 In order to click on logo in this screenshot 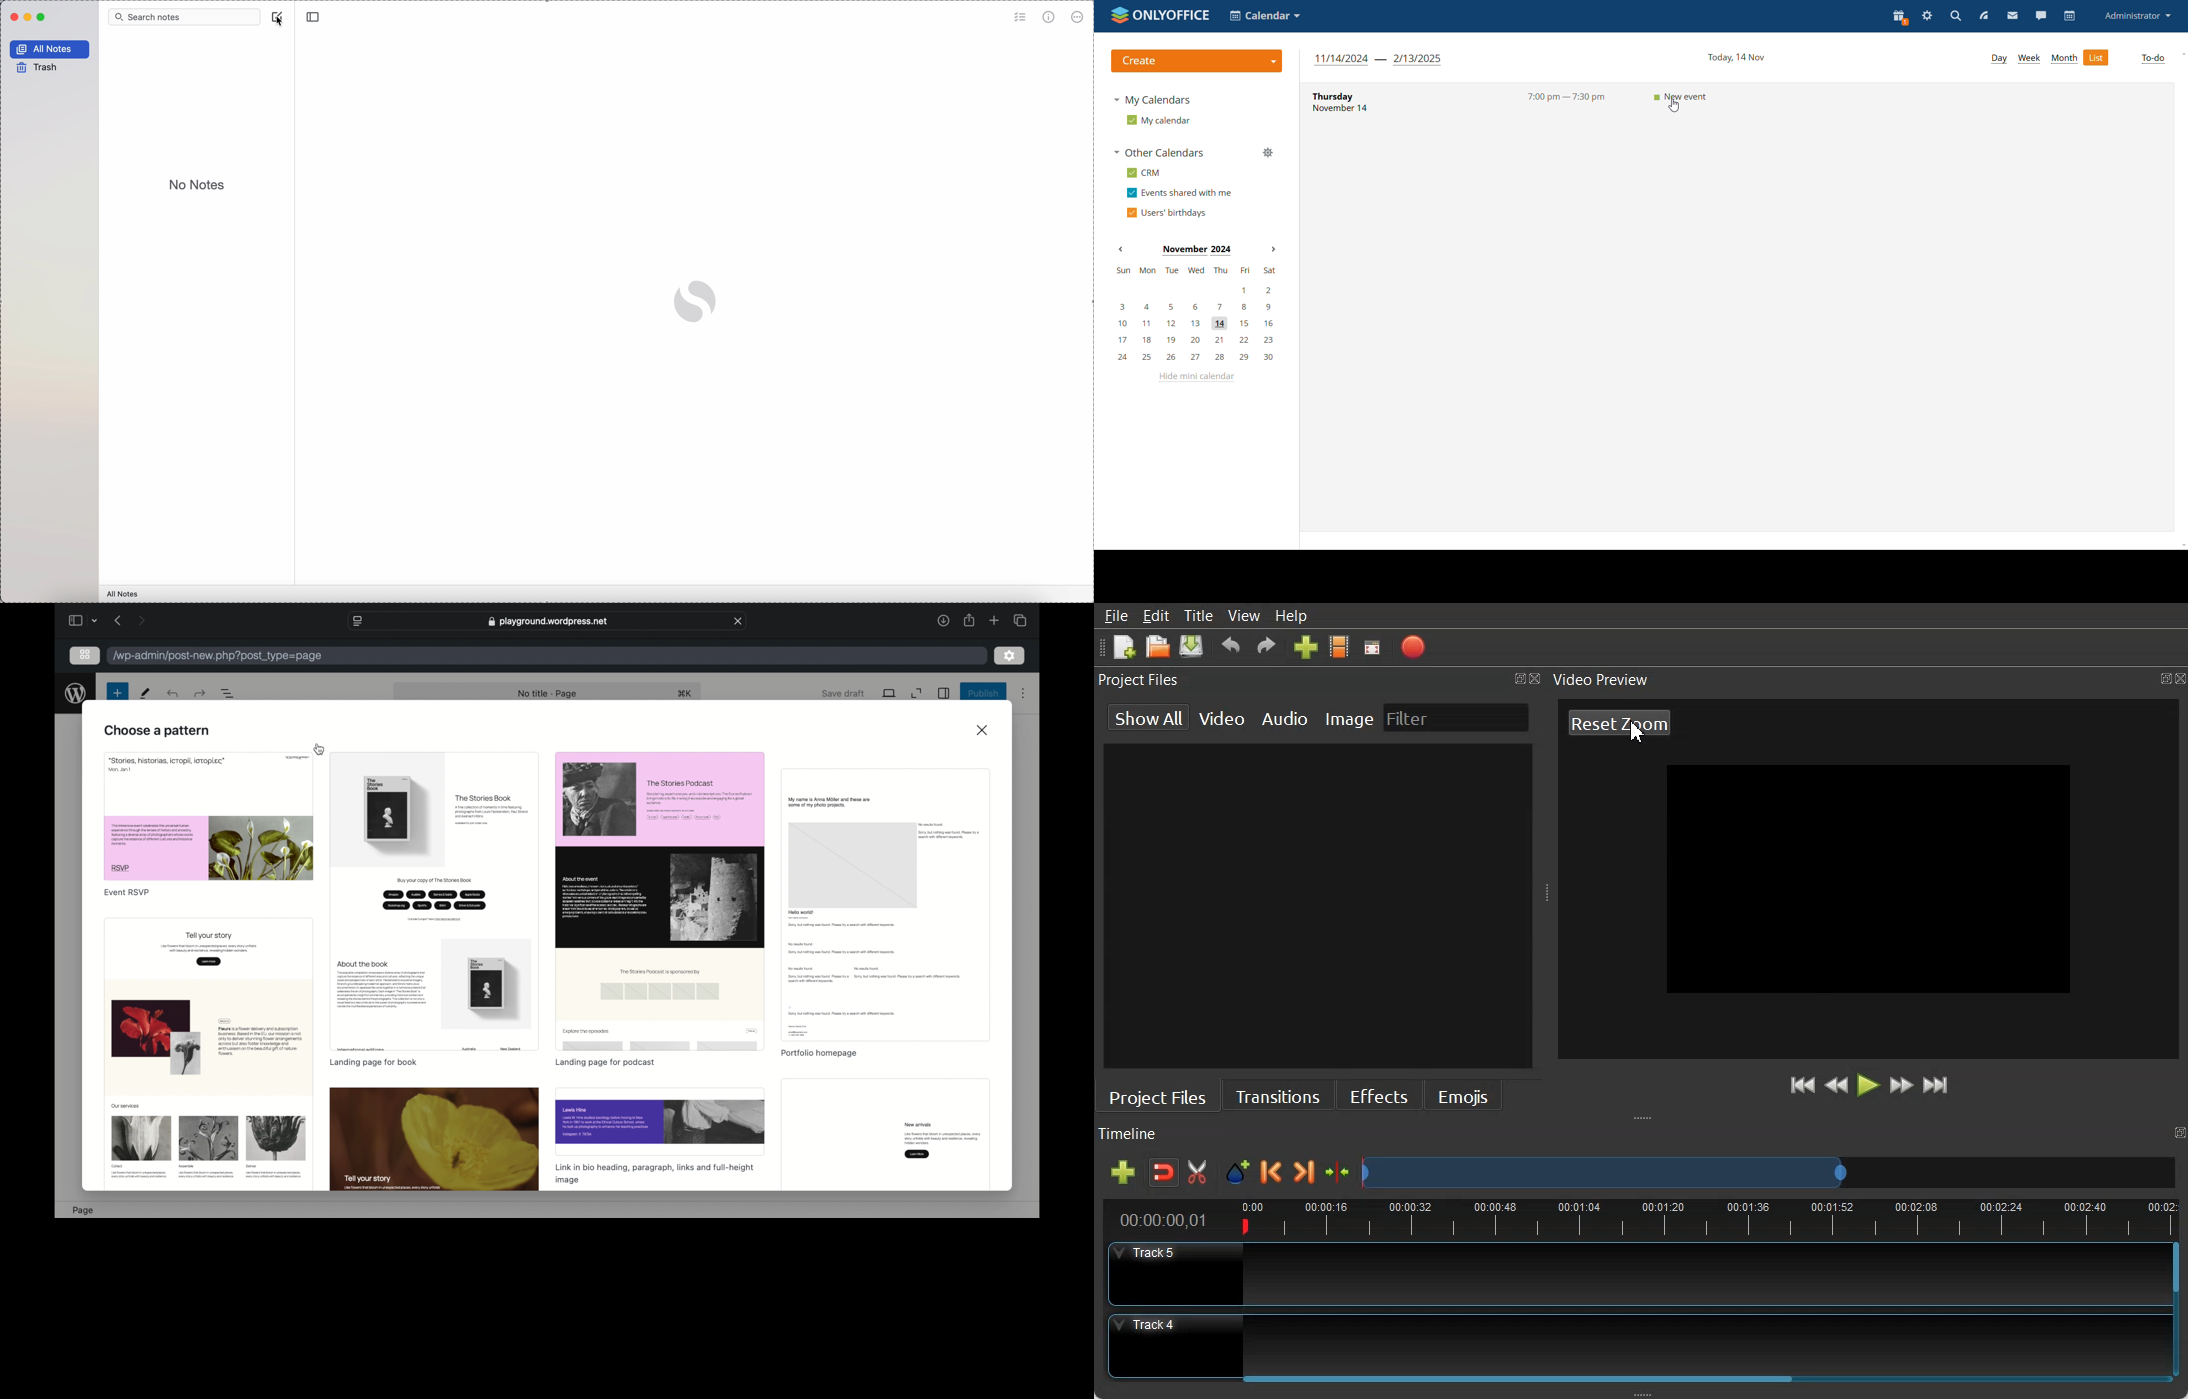, I will do `click(1160, 16)`.